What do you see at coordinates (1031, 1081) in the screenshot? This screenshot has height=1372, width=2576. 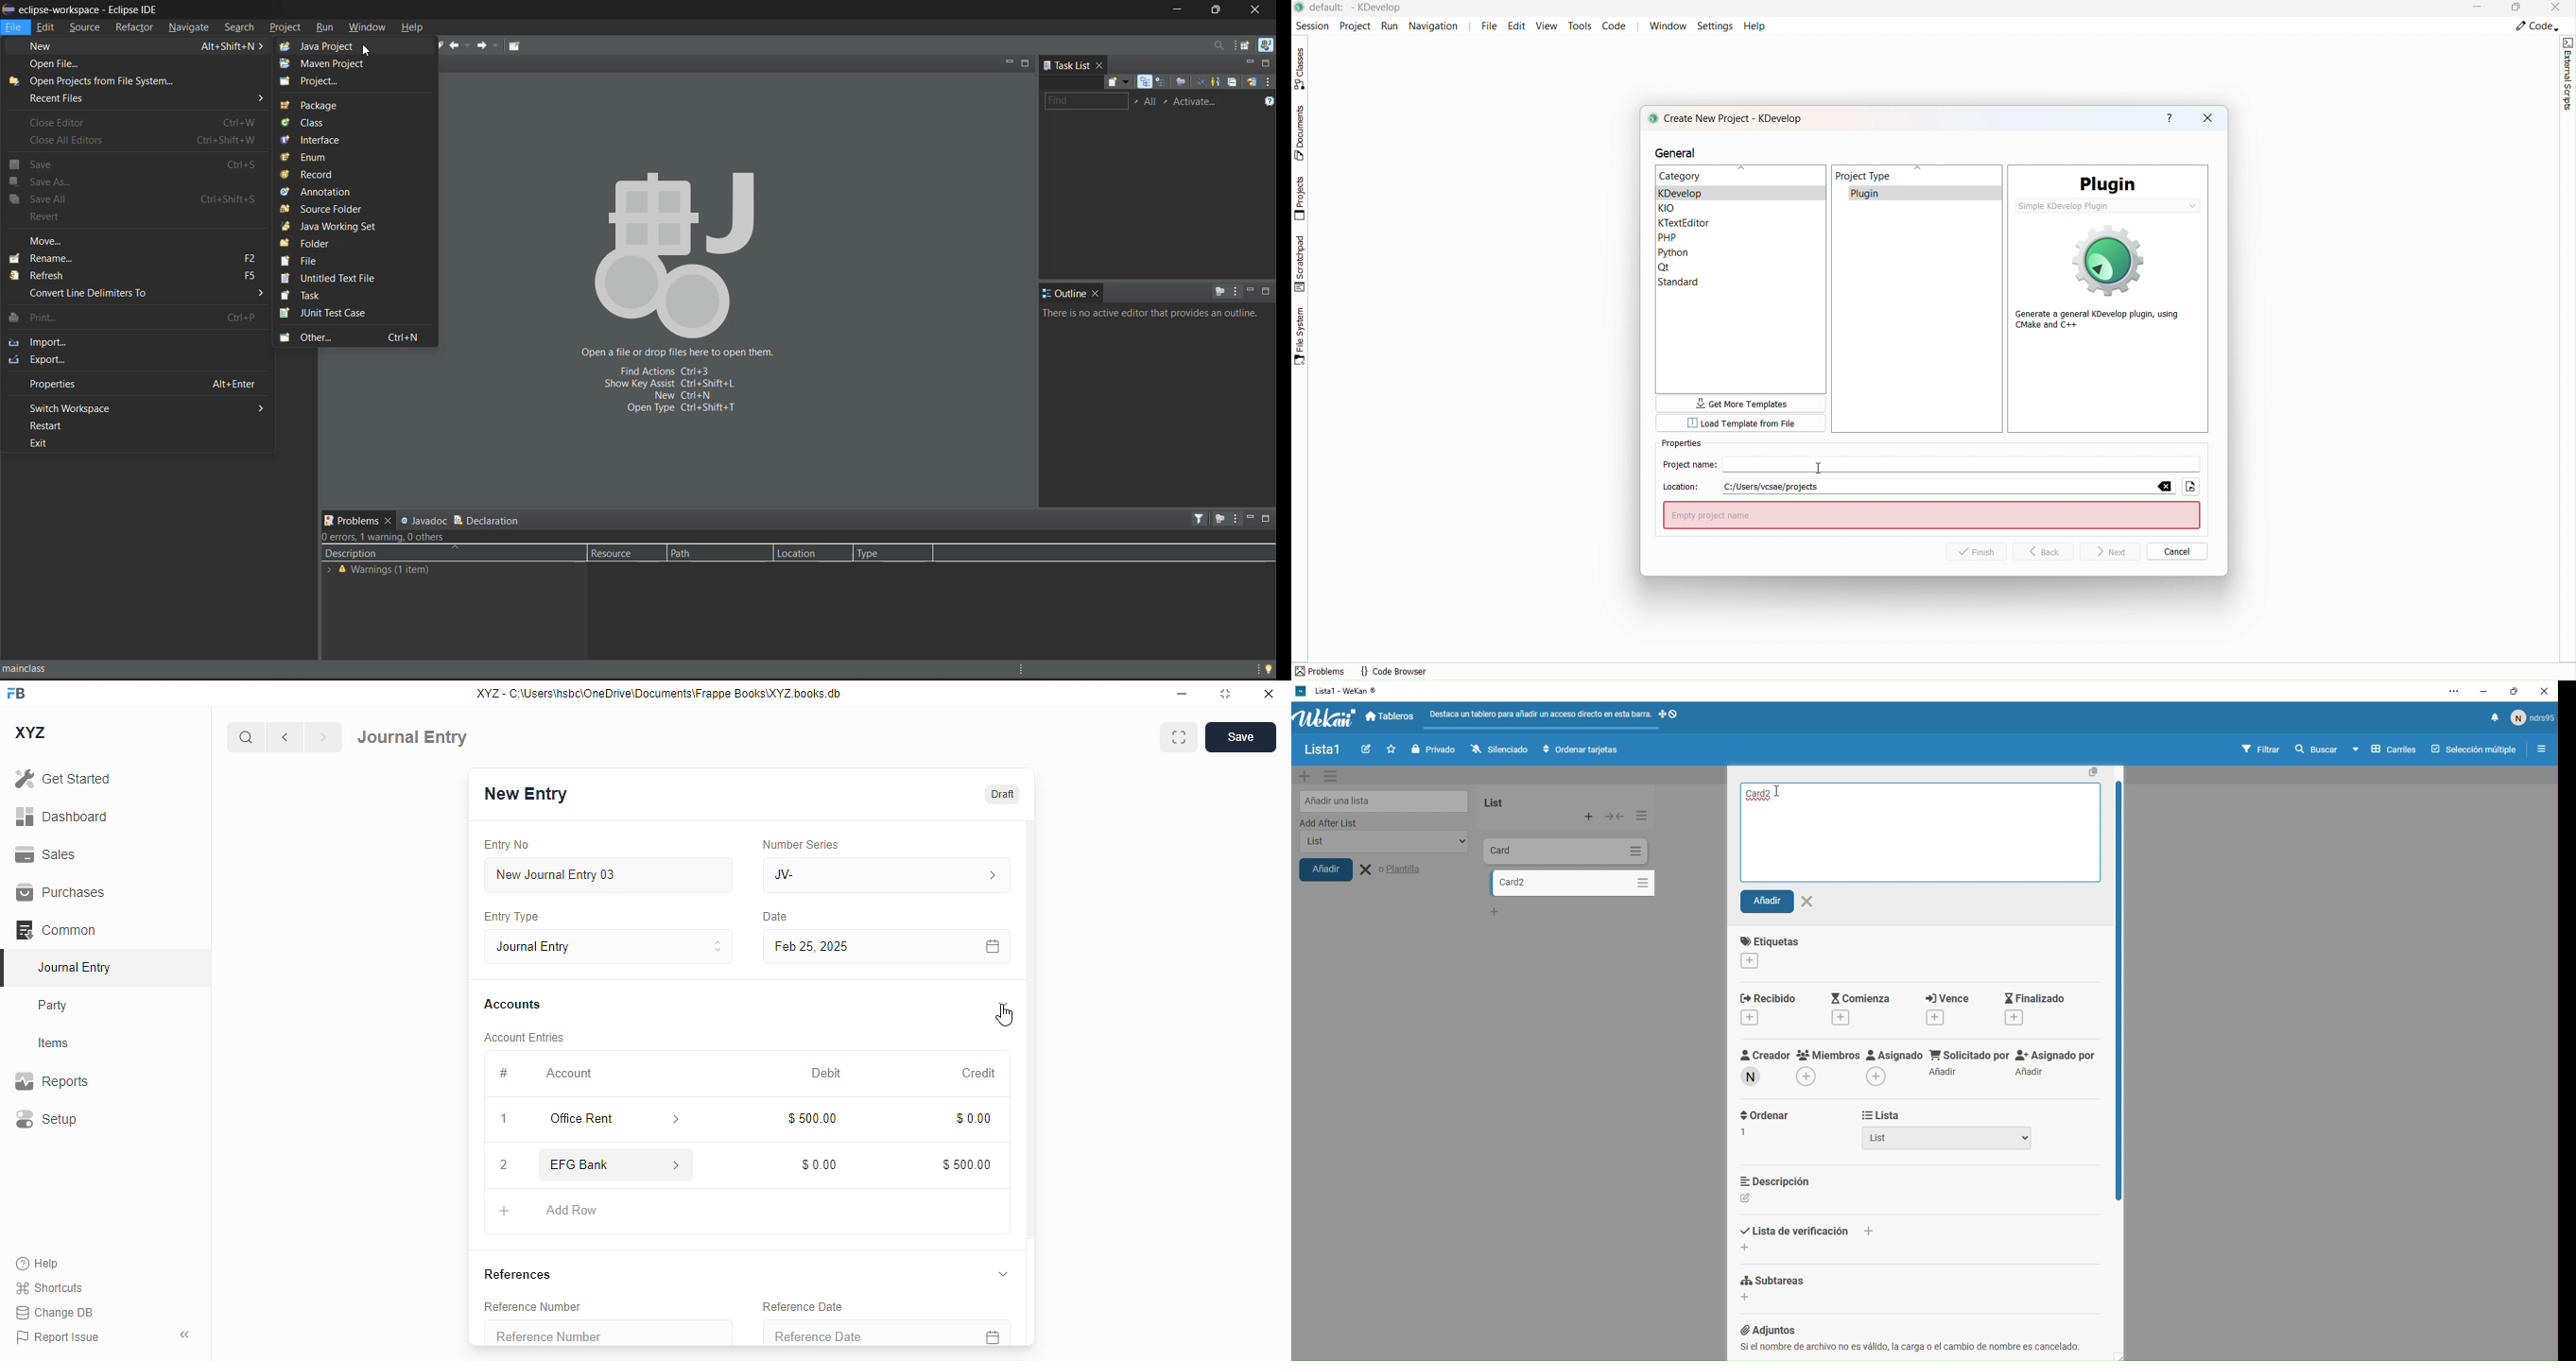 I see `scroll bar` at bounding box center [1031, 1081].